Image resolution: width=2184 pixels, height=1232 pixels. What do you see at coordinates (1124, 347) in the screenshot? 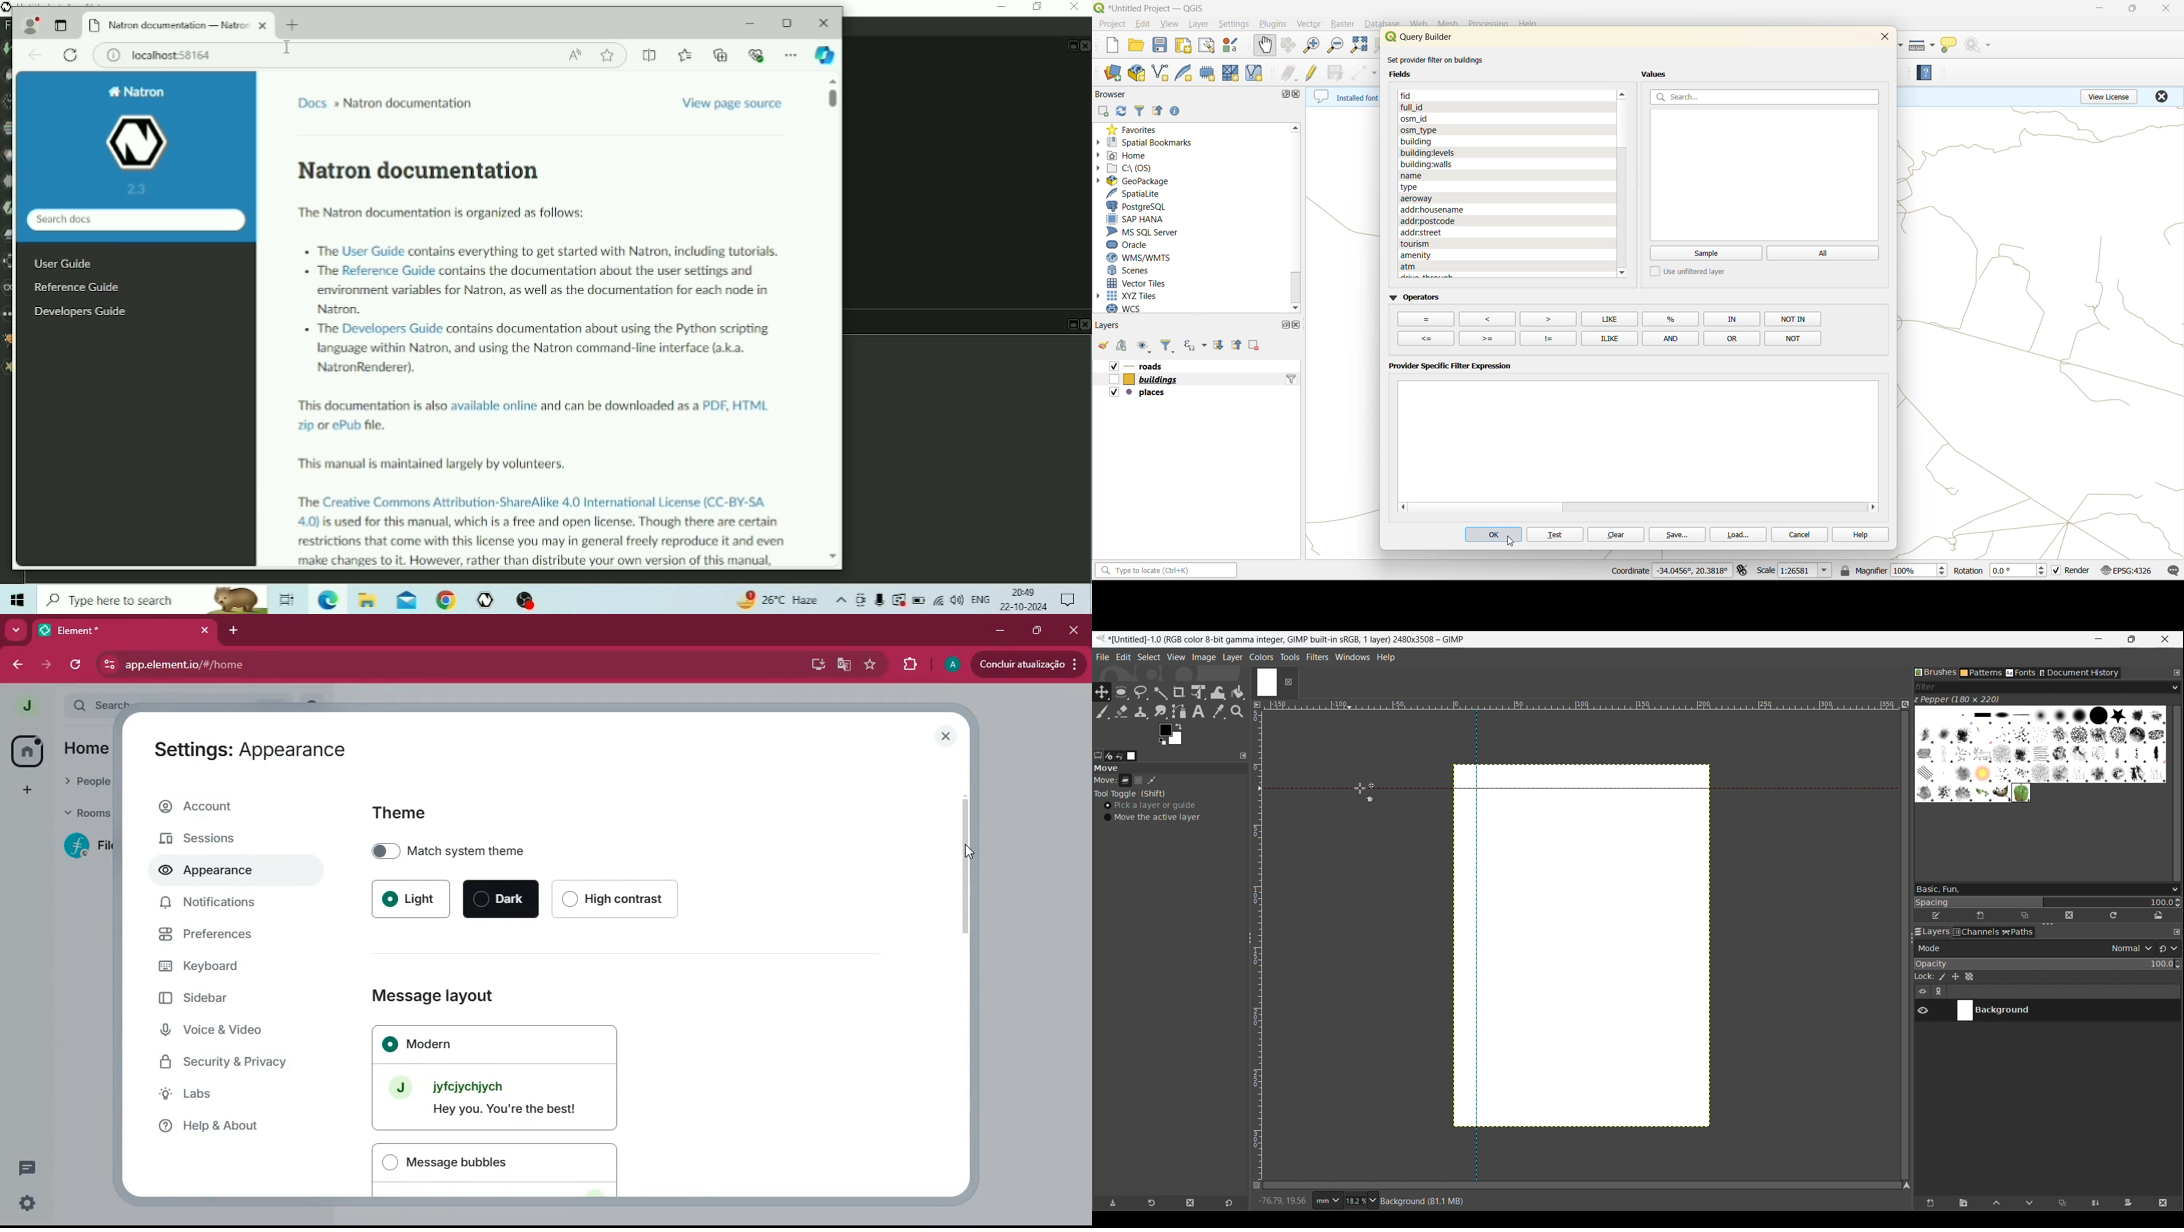
I see `add` at bounding box center [1124, 347].